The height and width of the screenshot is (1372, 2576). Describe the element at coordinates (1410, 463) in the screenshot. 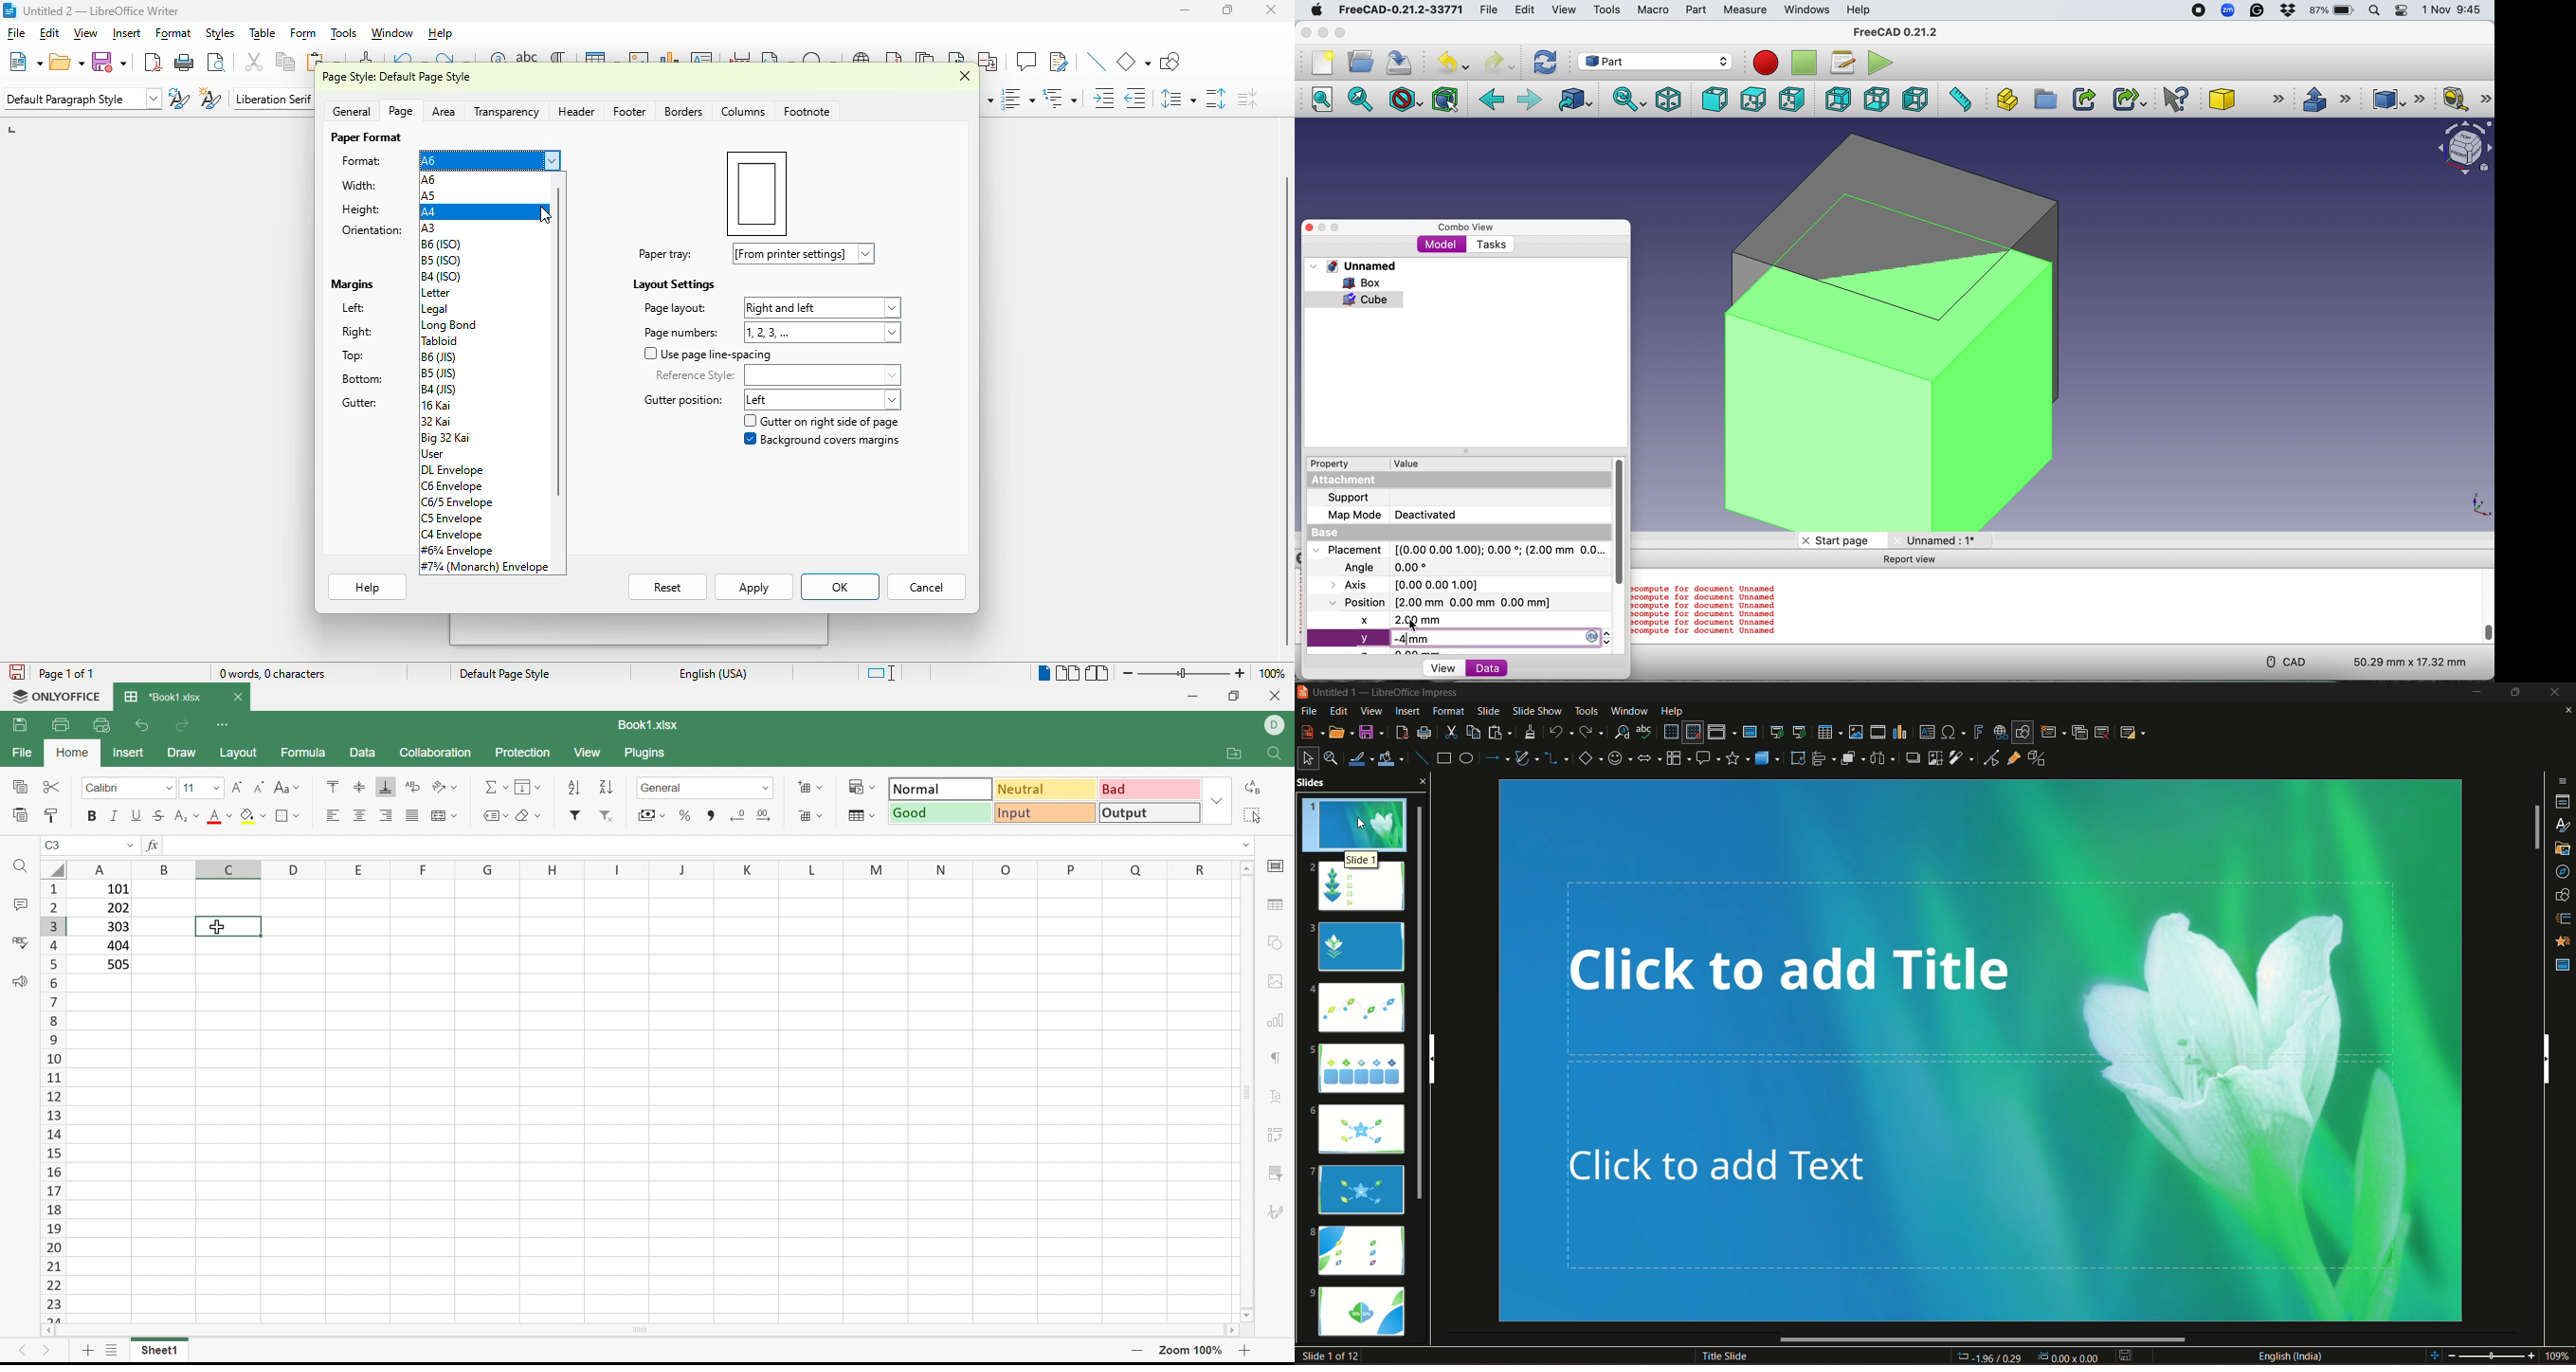

I see `Value` at that location.